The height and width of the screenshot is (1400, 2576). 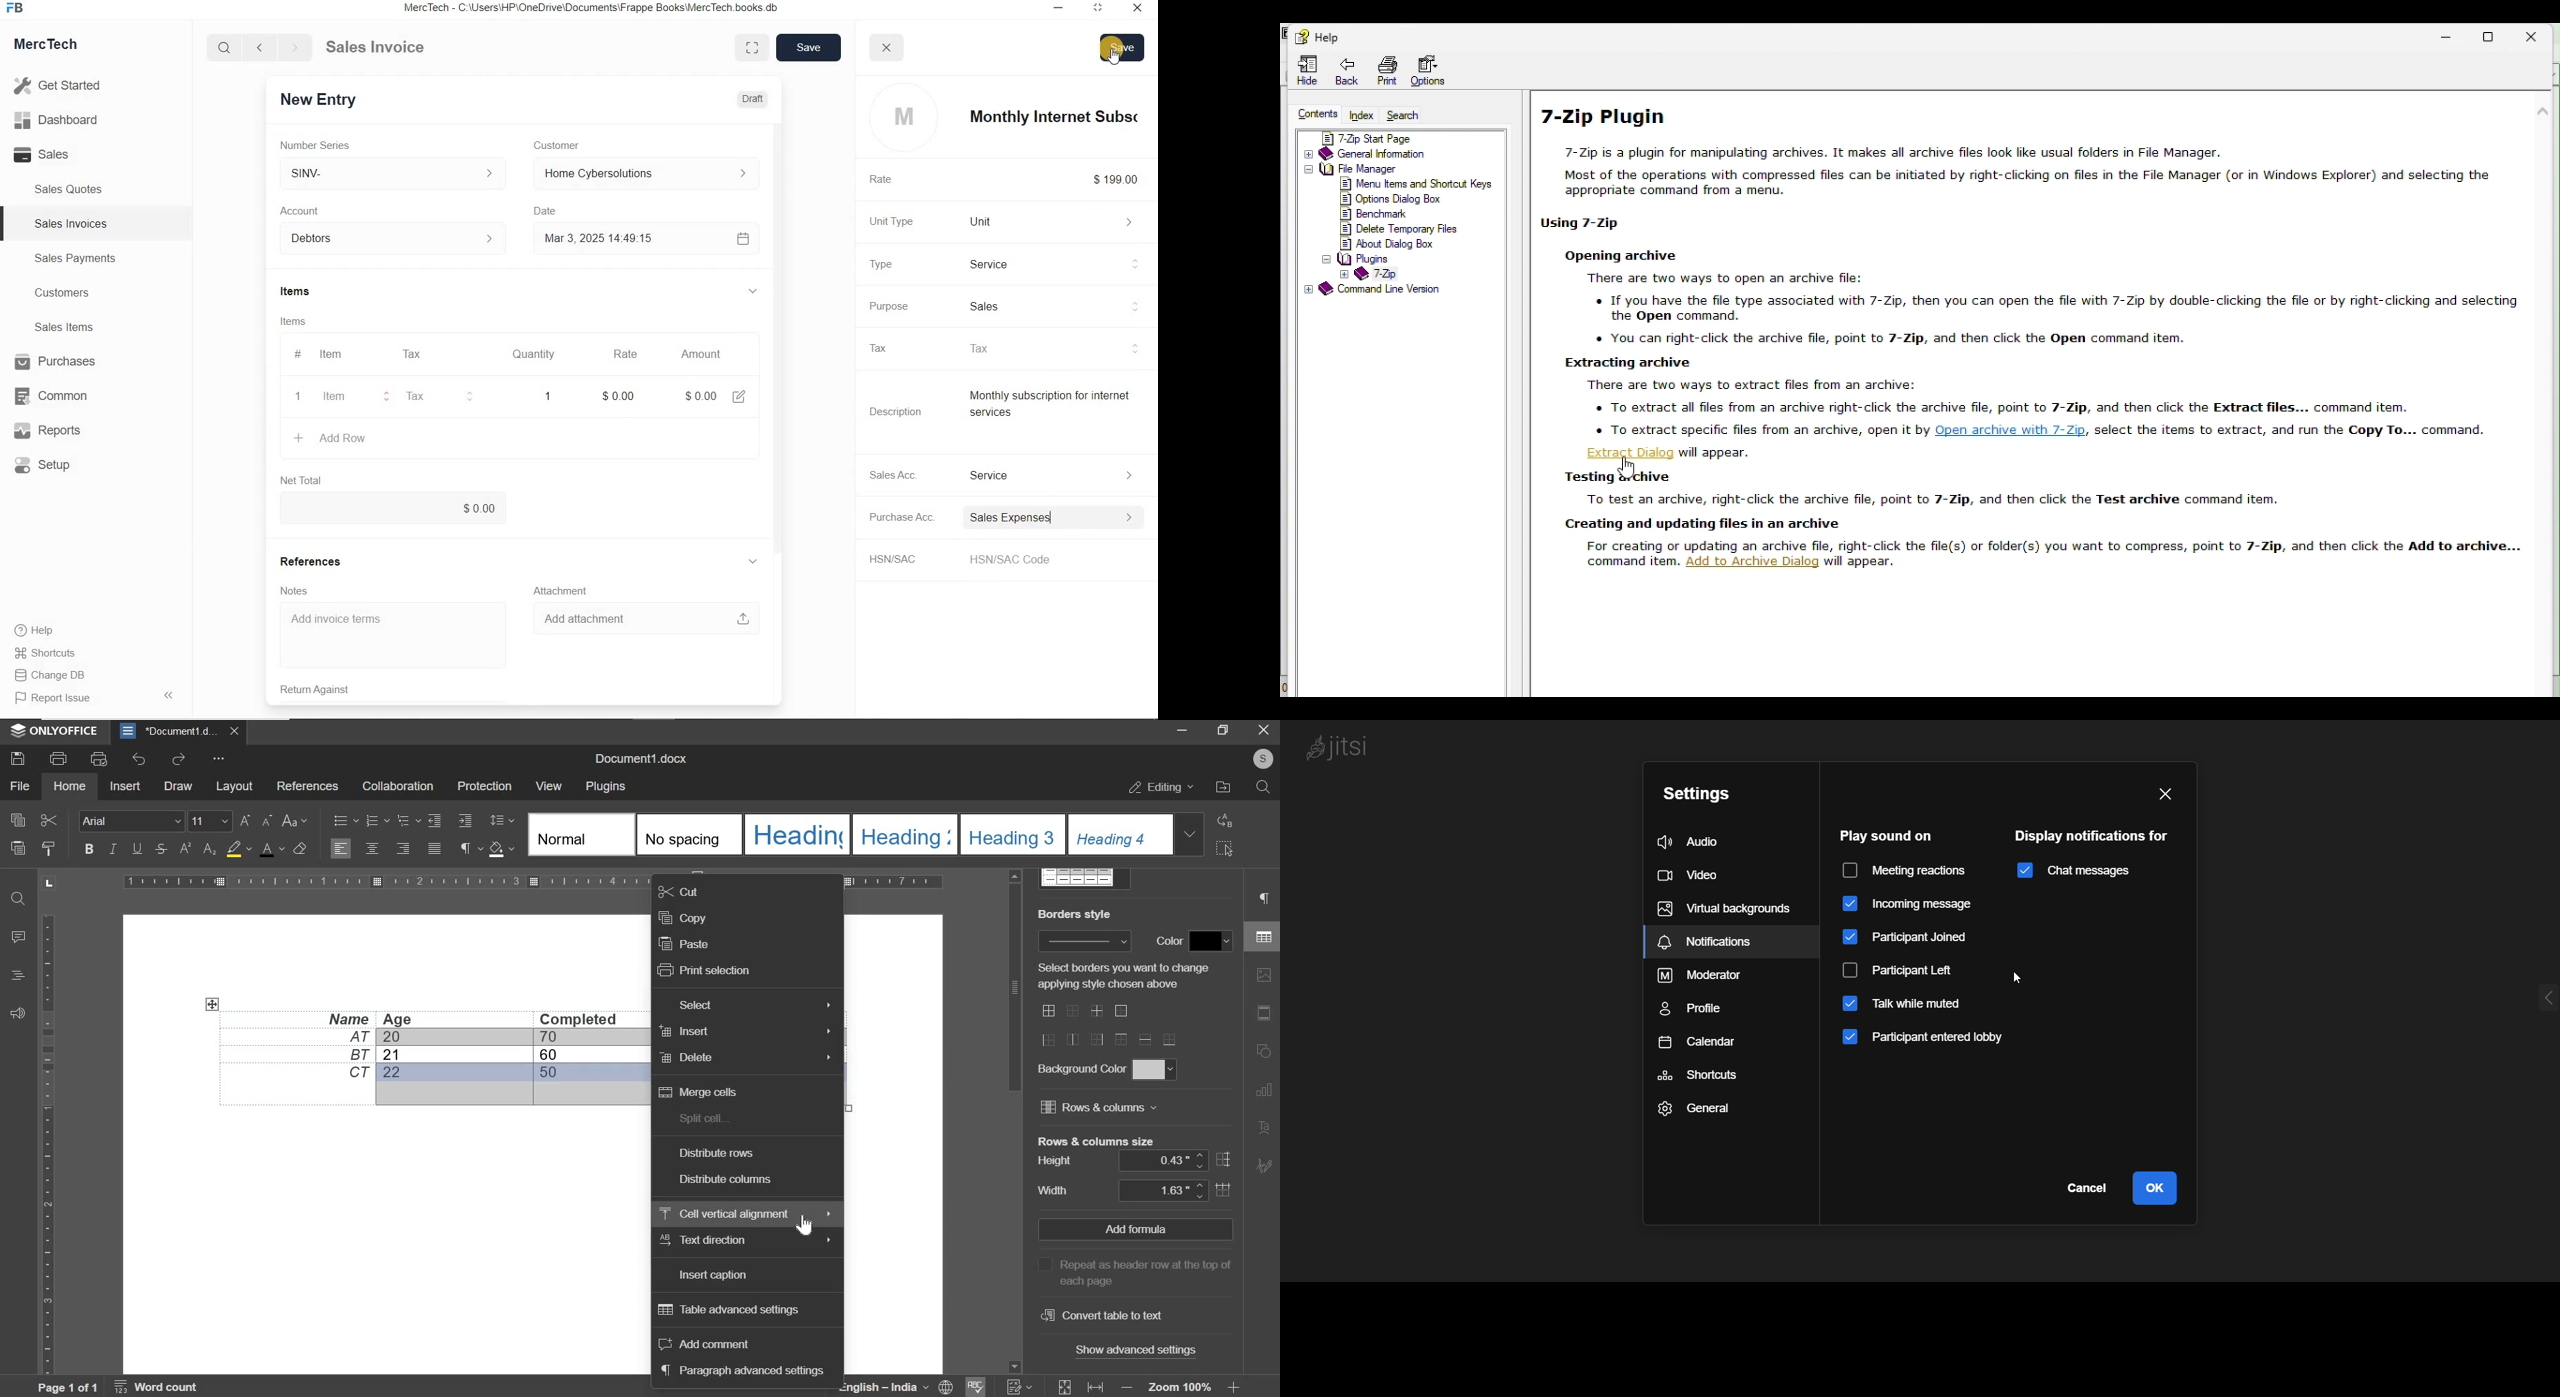 What do you see at coordinates (1720, 973) in the screenshot?
I see `moderator` at bounding box center [1720, 973].